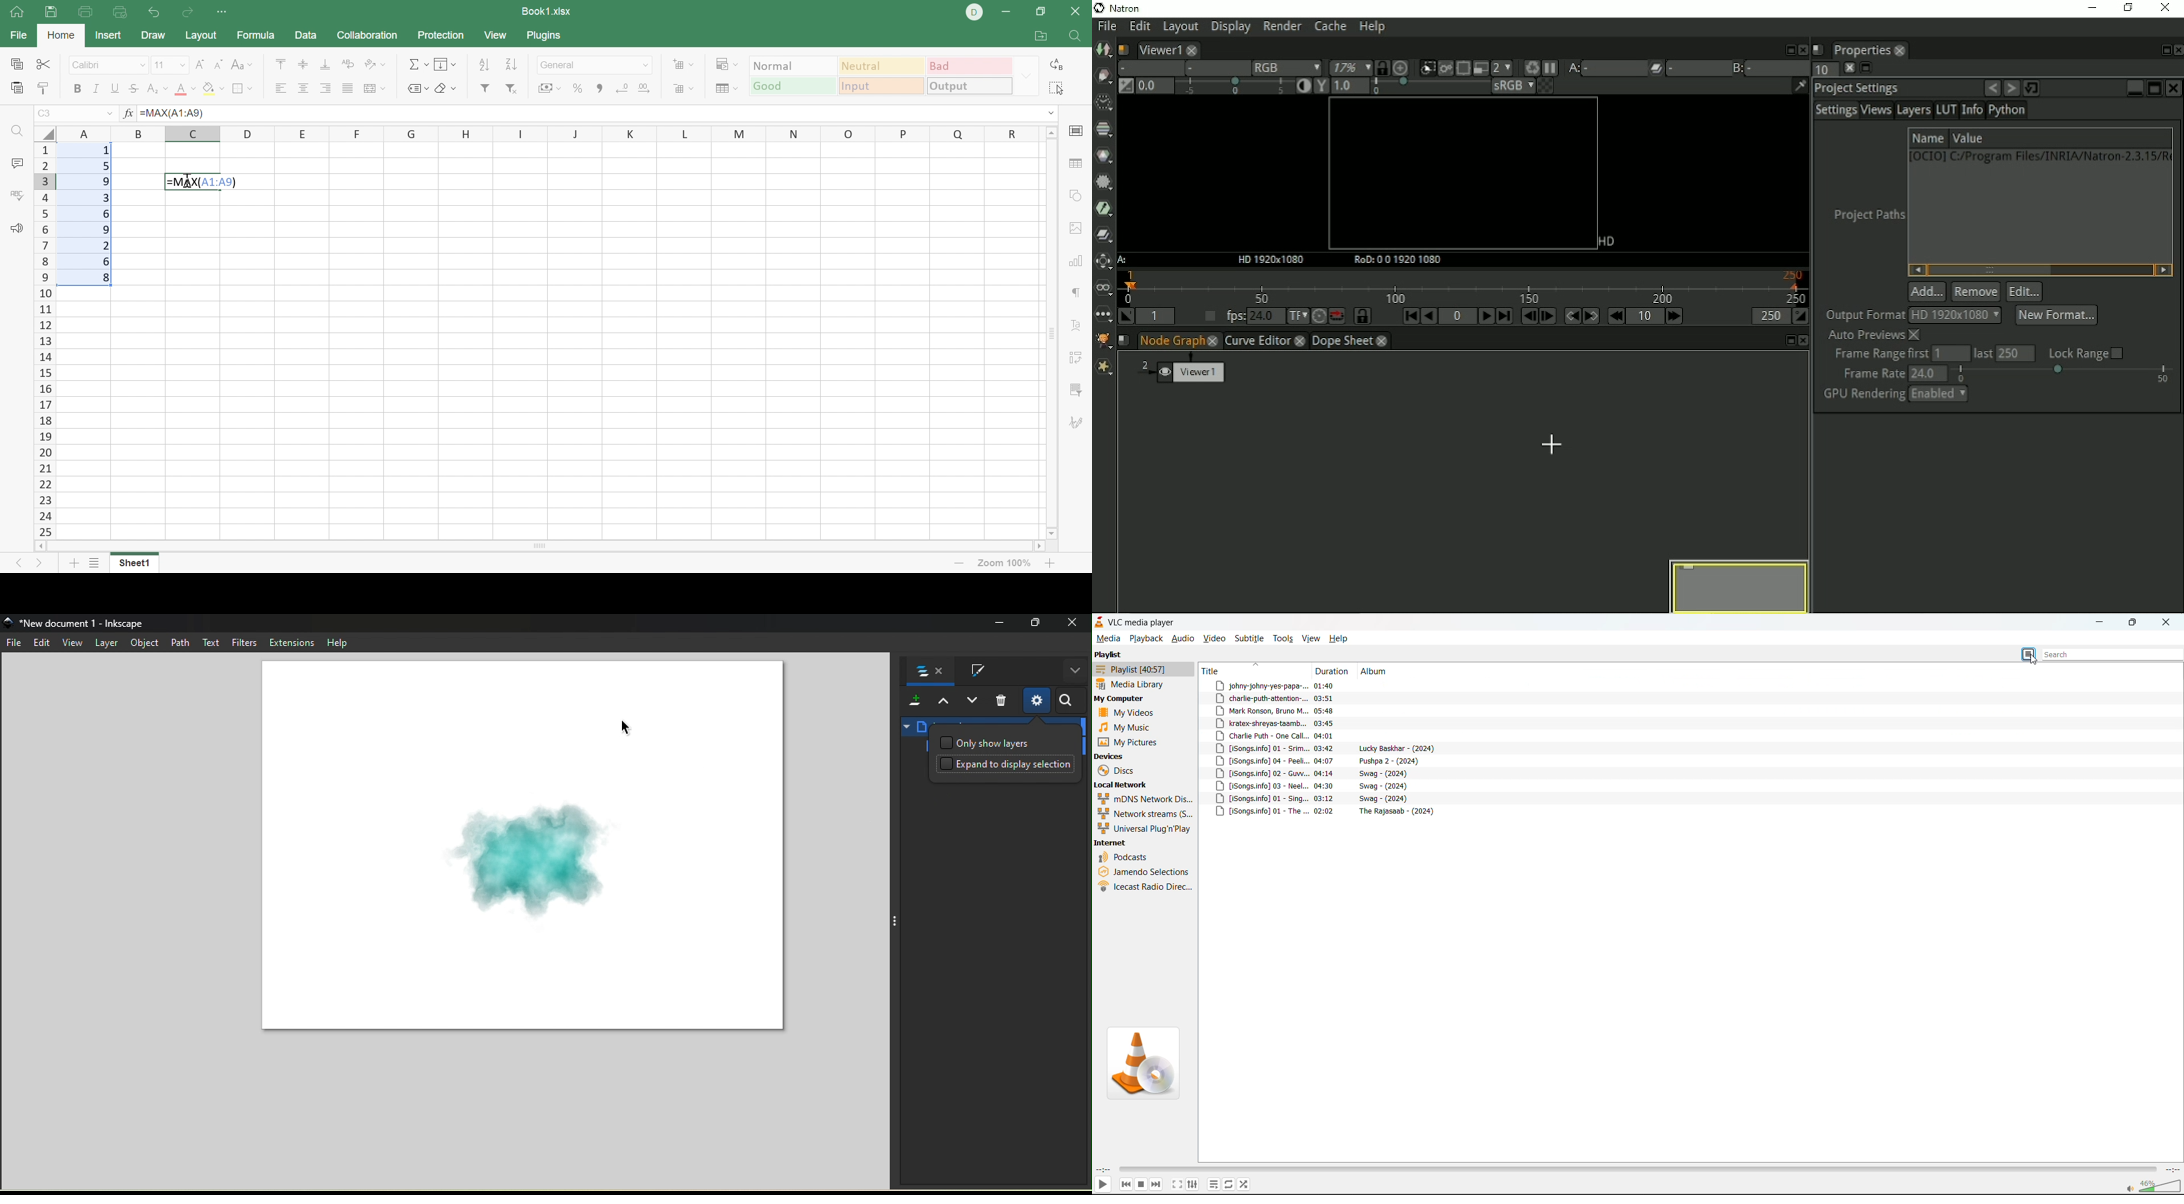 The height and width of the screenshot is (1204, 2184). What do you see at coordinates (1244, 1184) in the screenshot?
I see `random` at bounding box center [1244, 1184].